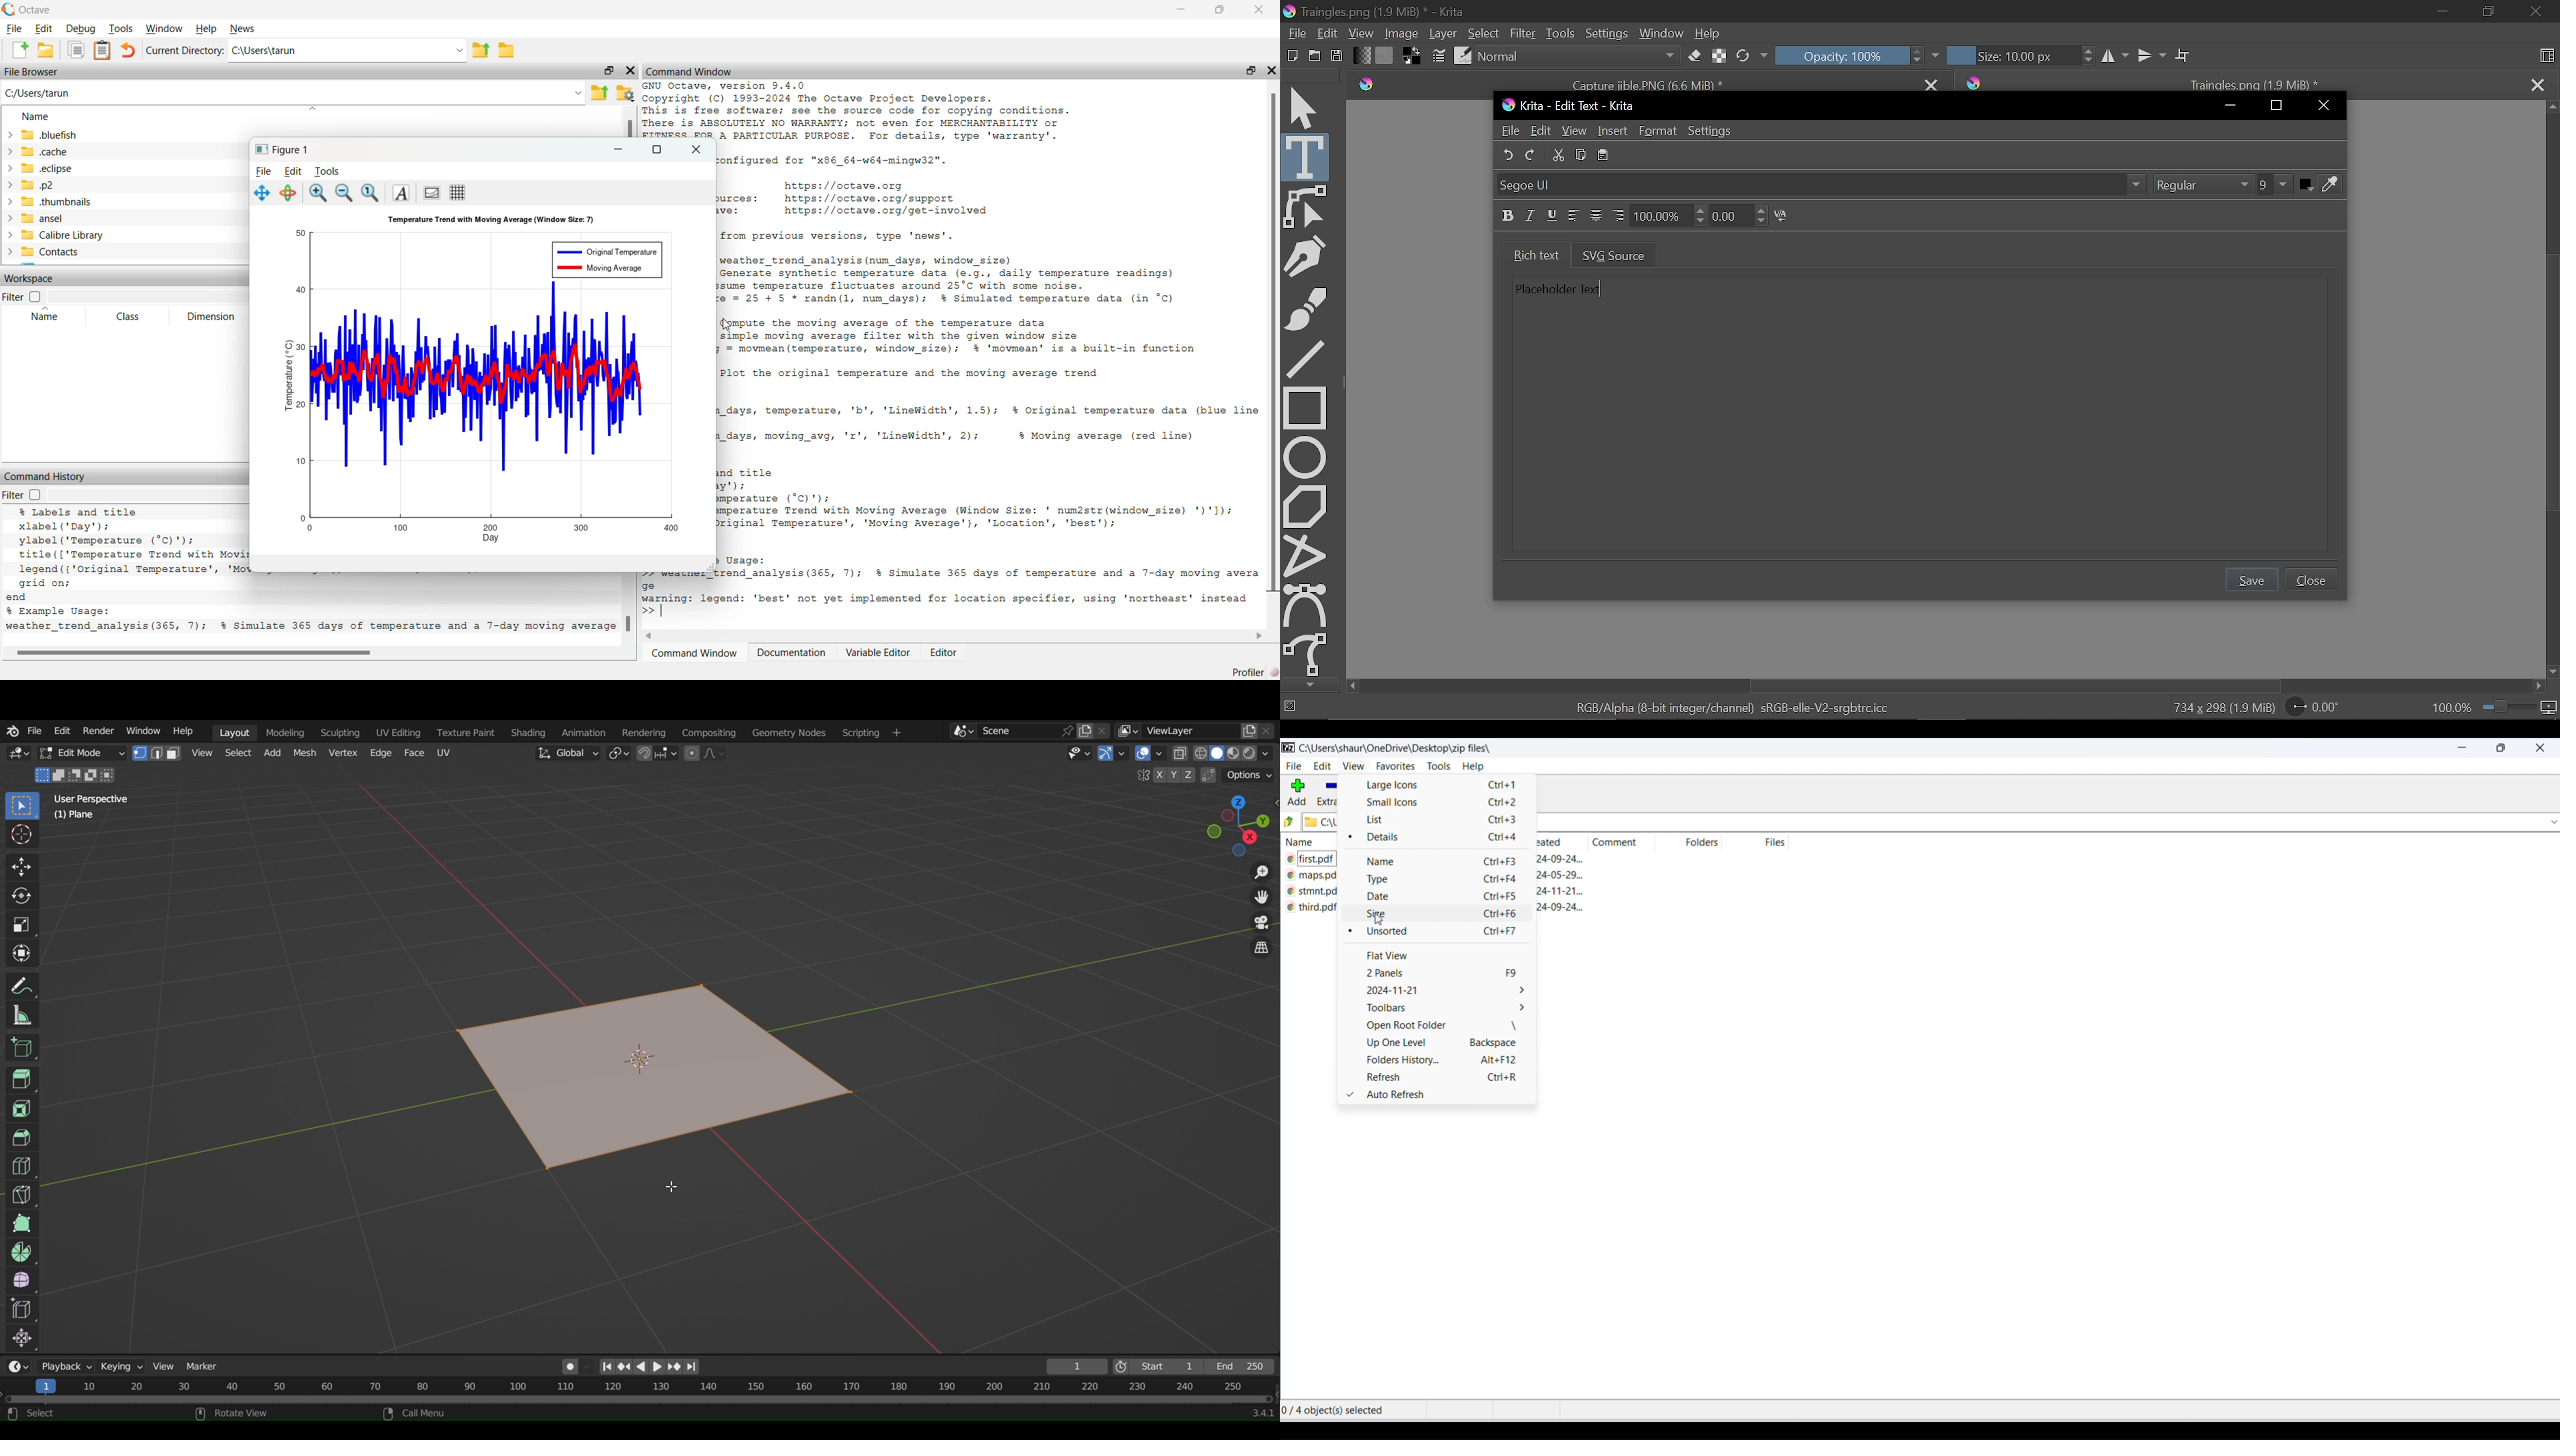 The height and width of the screenshot is (1456, 2576). I want to click on Kering, so click(1786, 217).